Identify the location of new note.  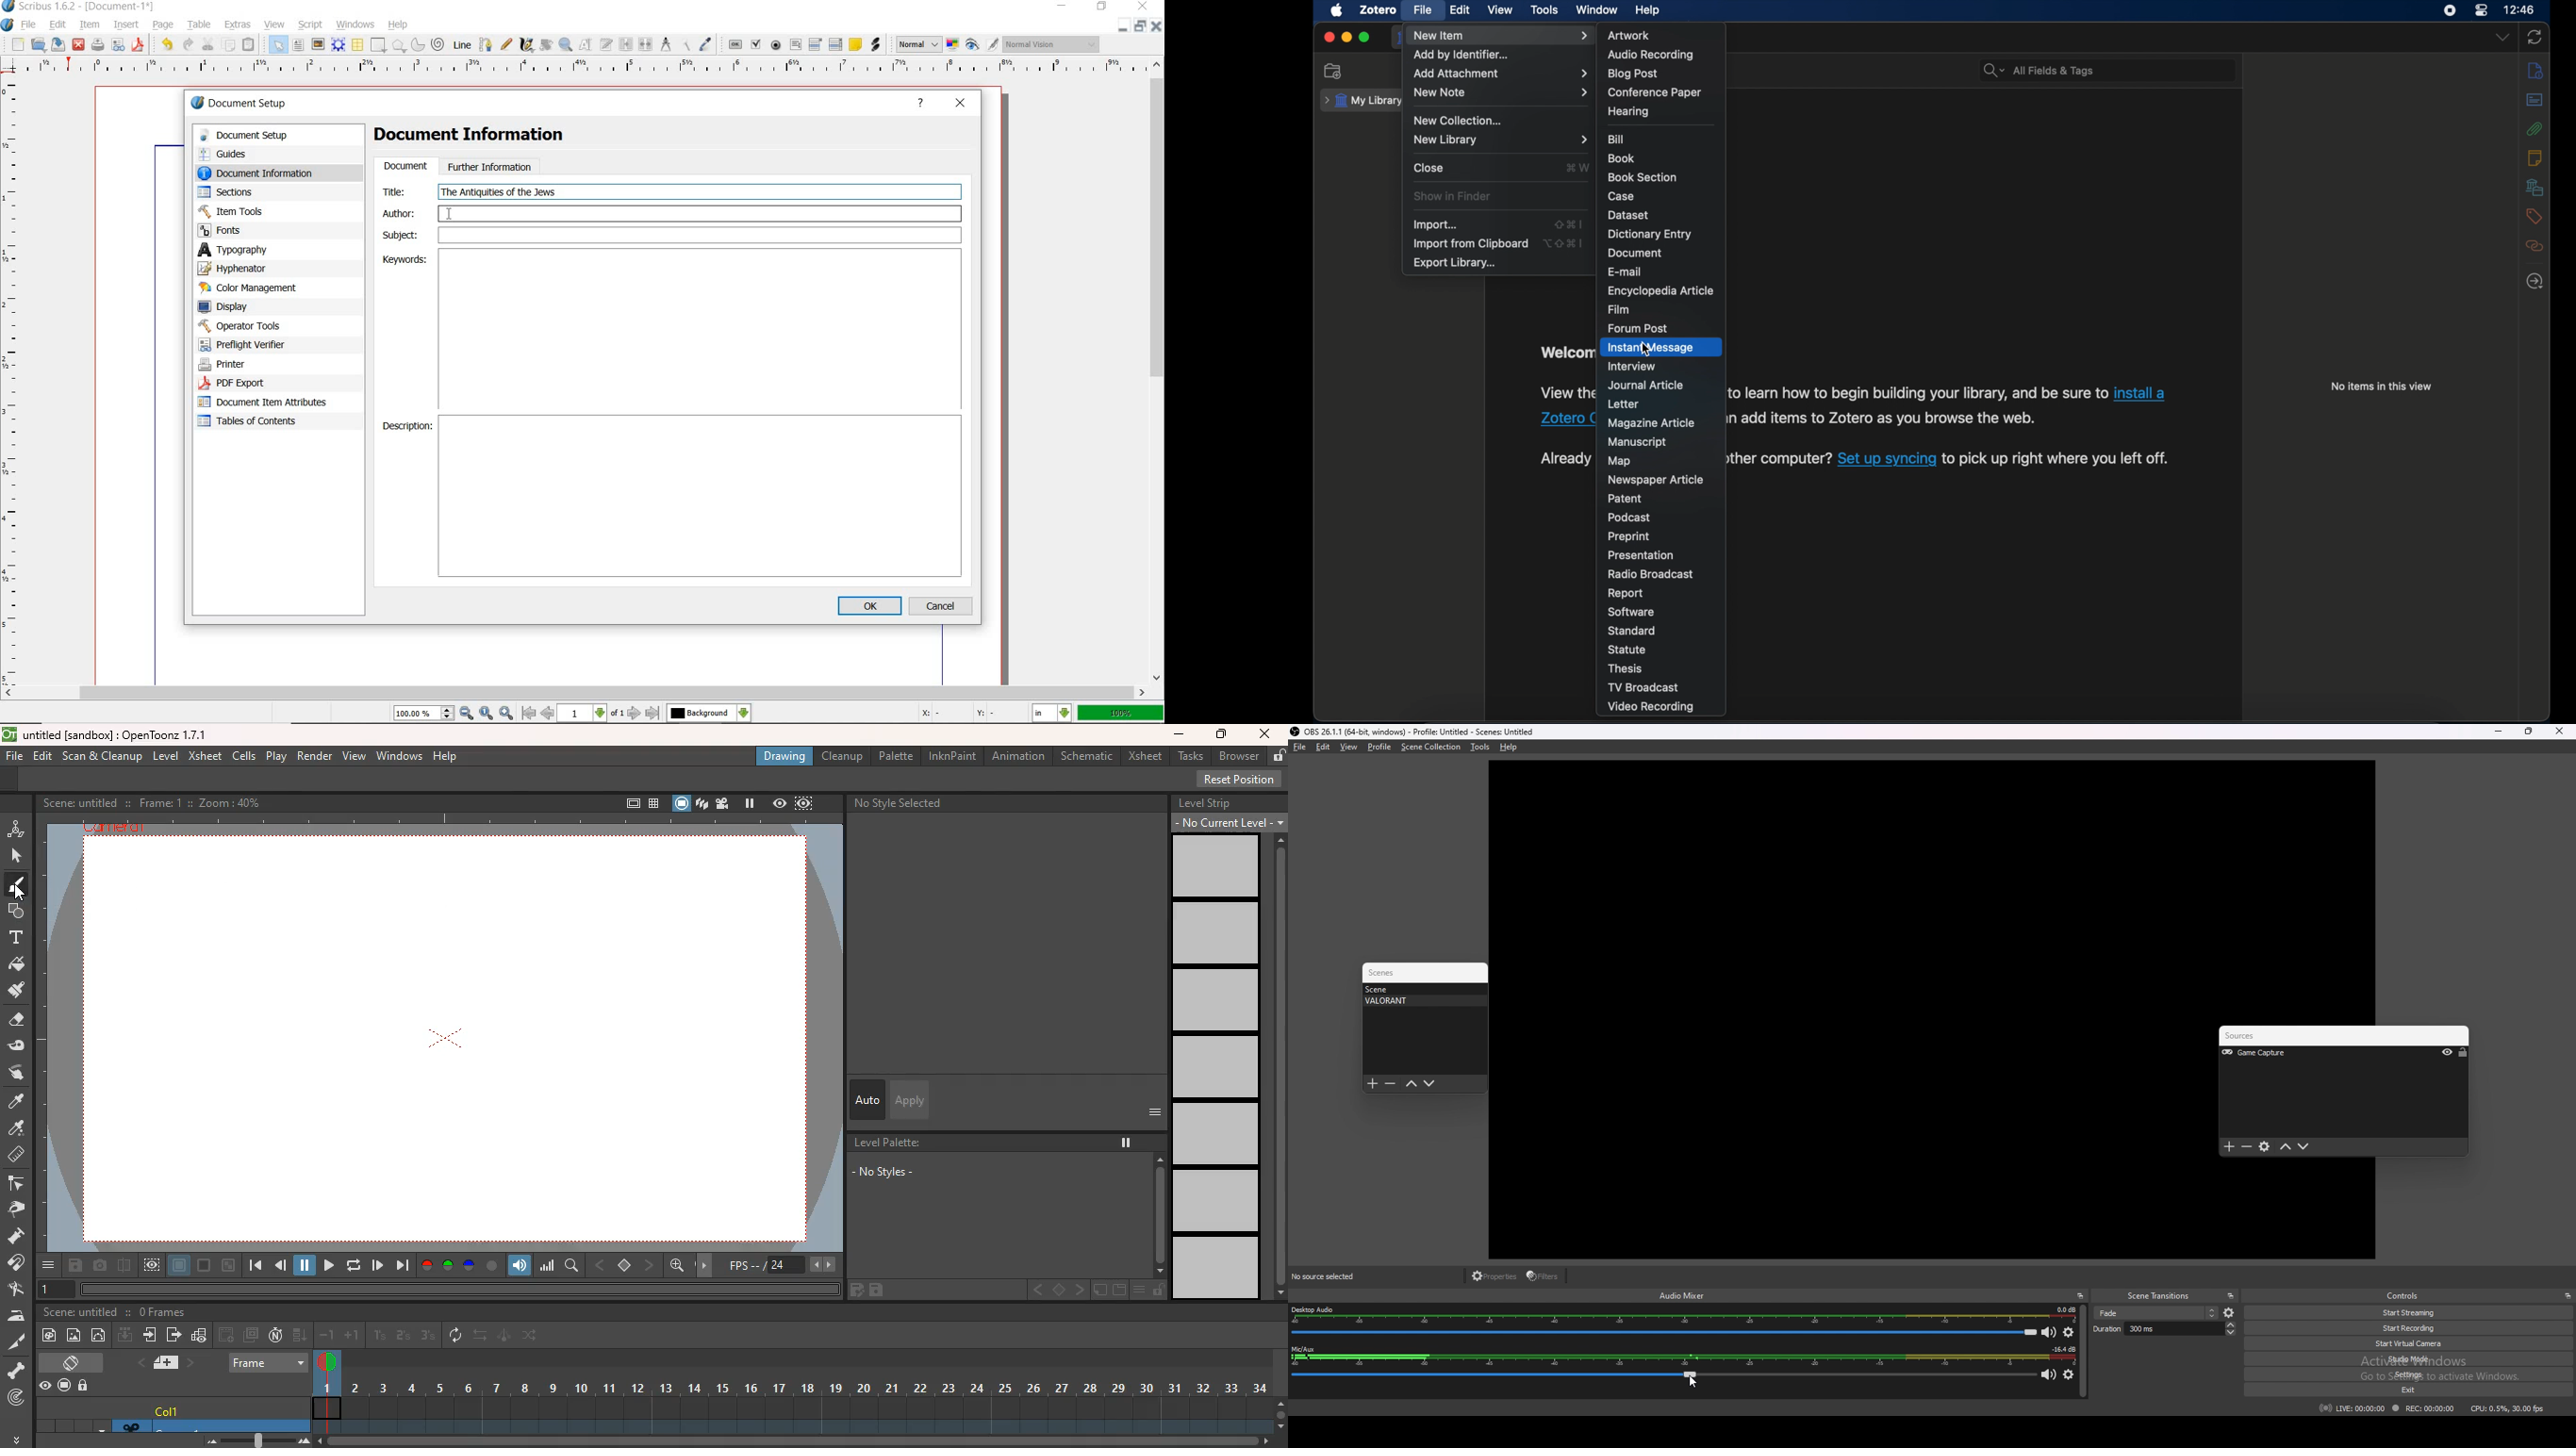
(1500, 93).